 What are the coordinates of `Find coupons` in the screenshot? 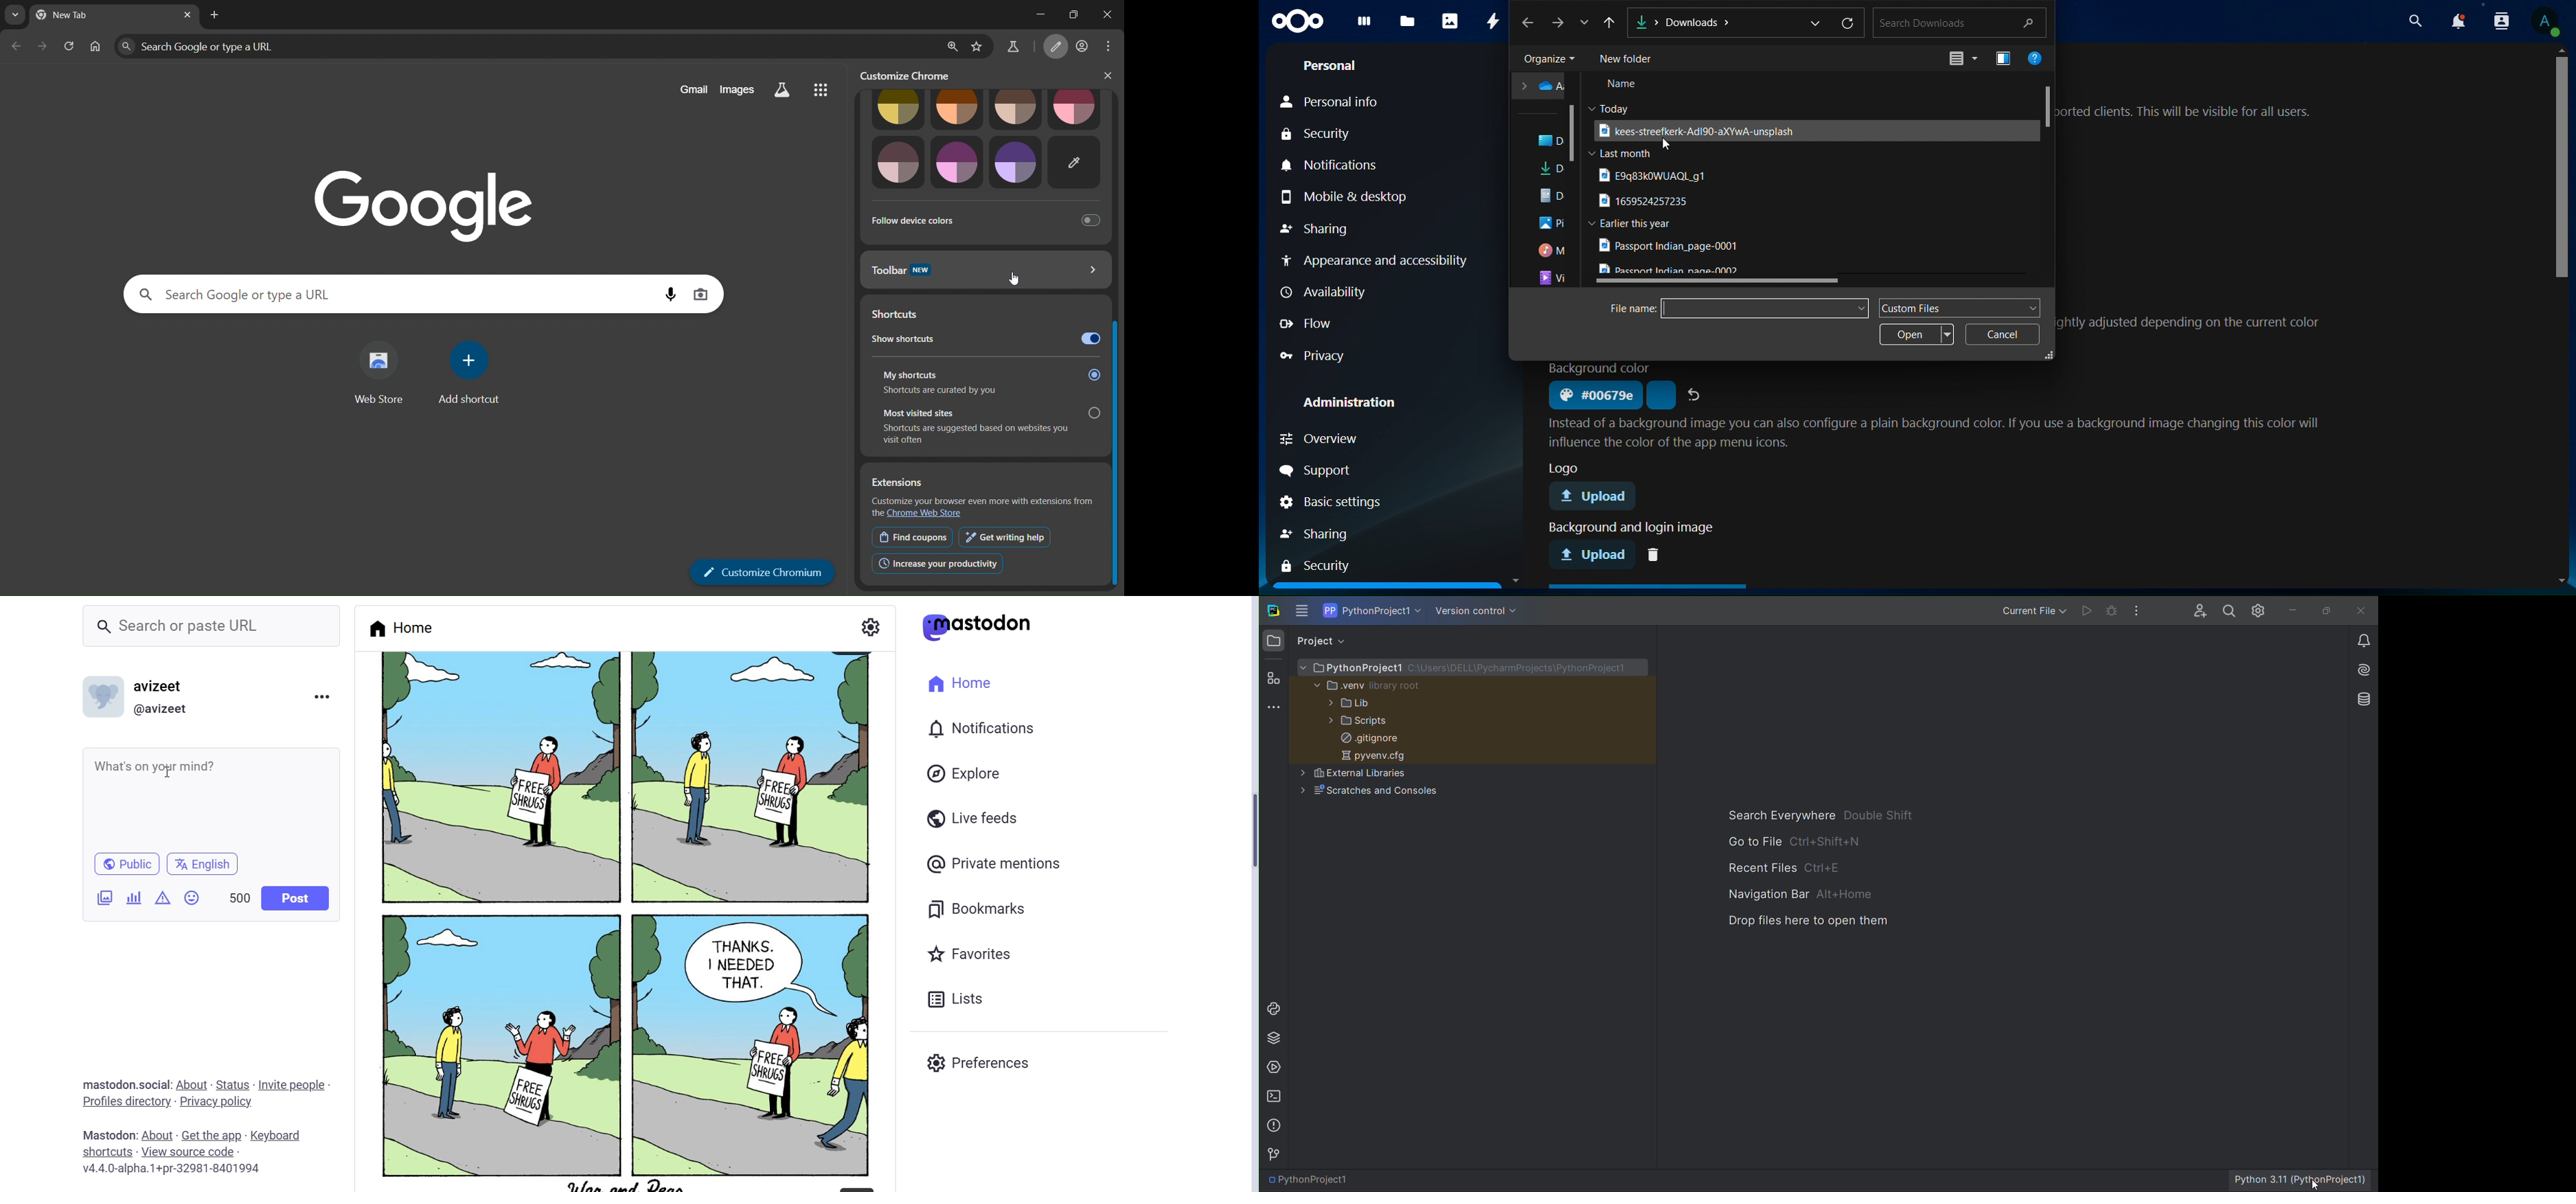 It's located at (912, 536).